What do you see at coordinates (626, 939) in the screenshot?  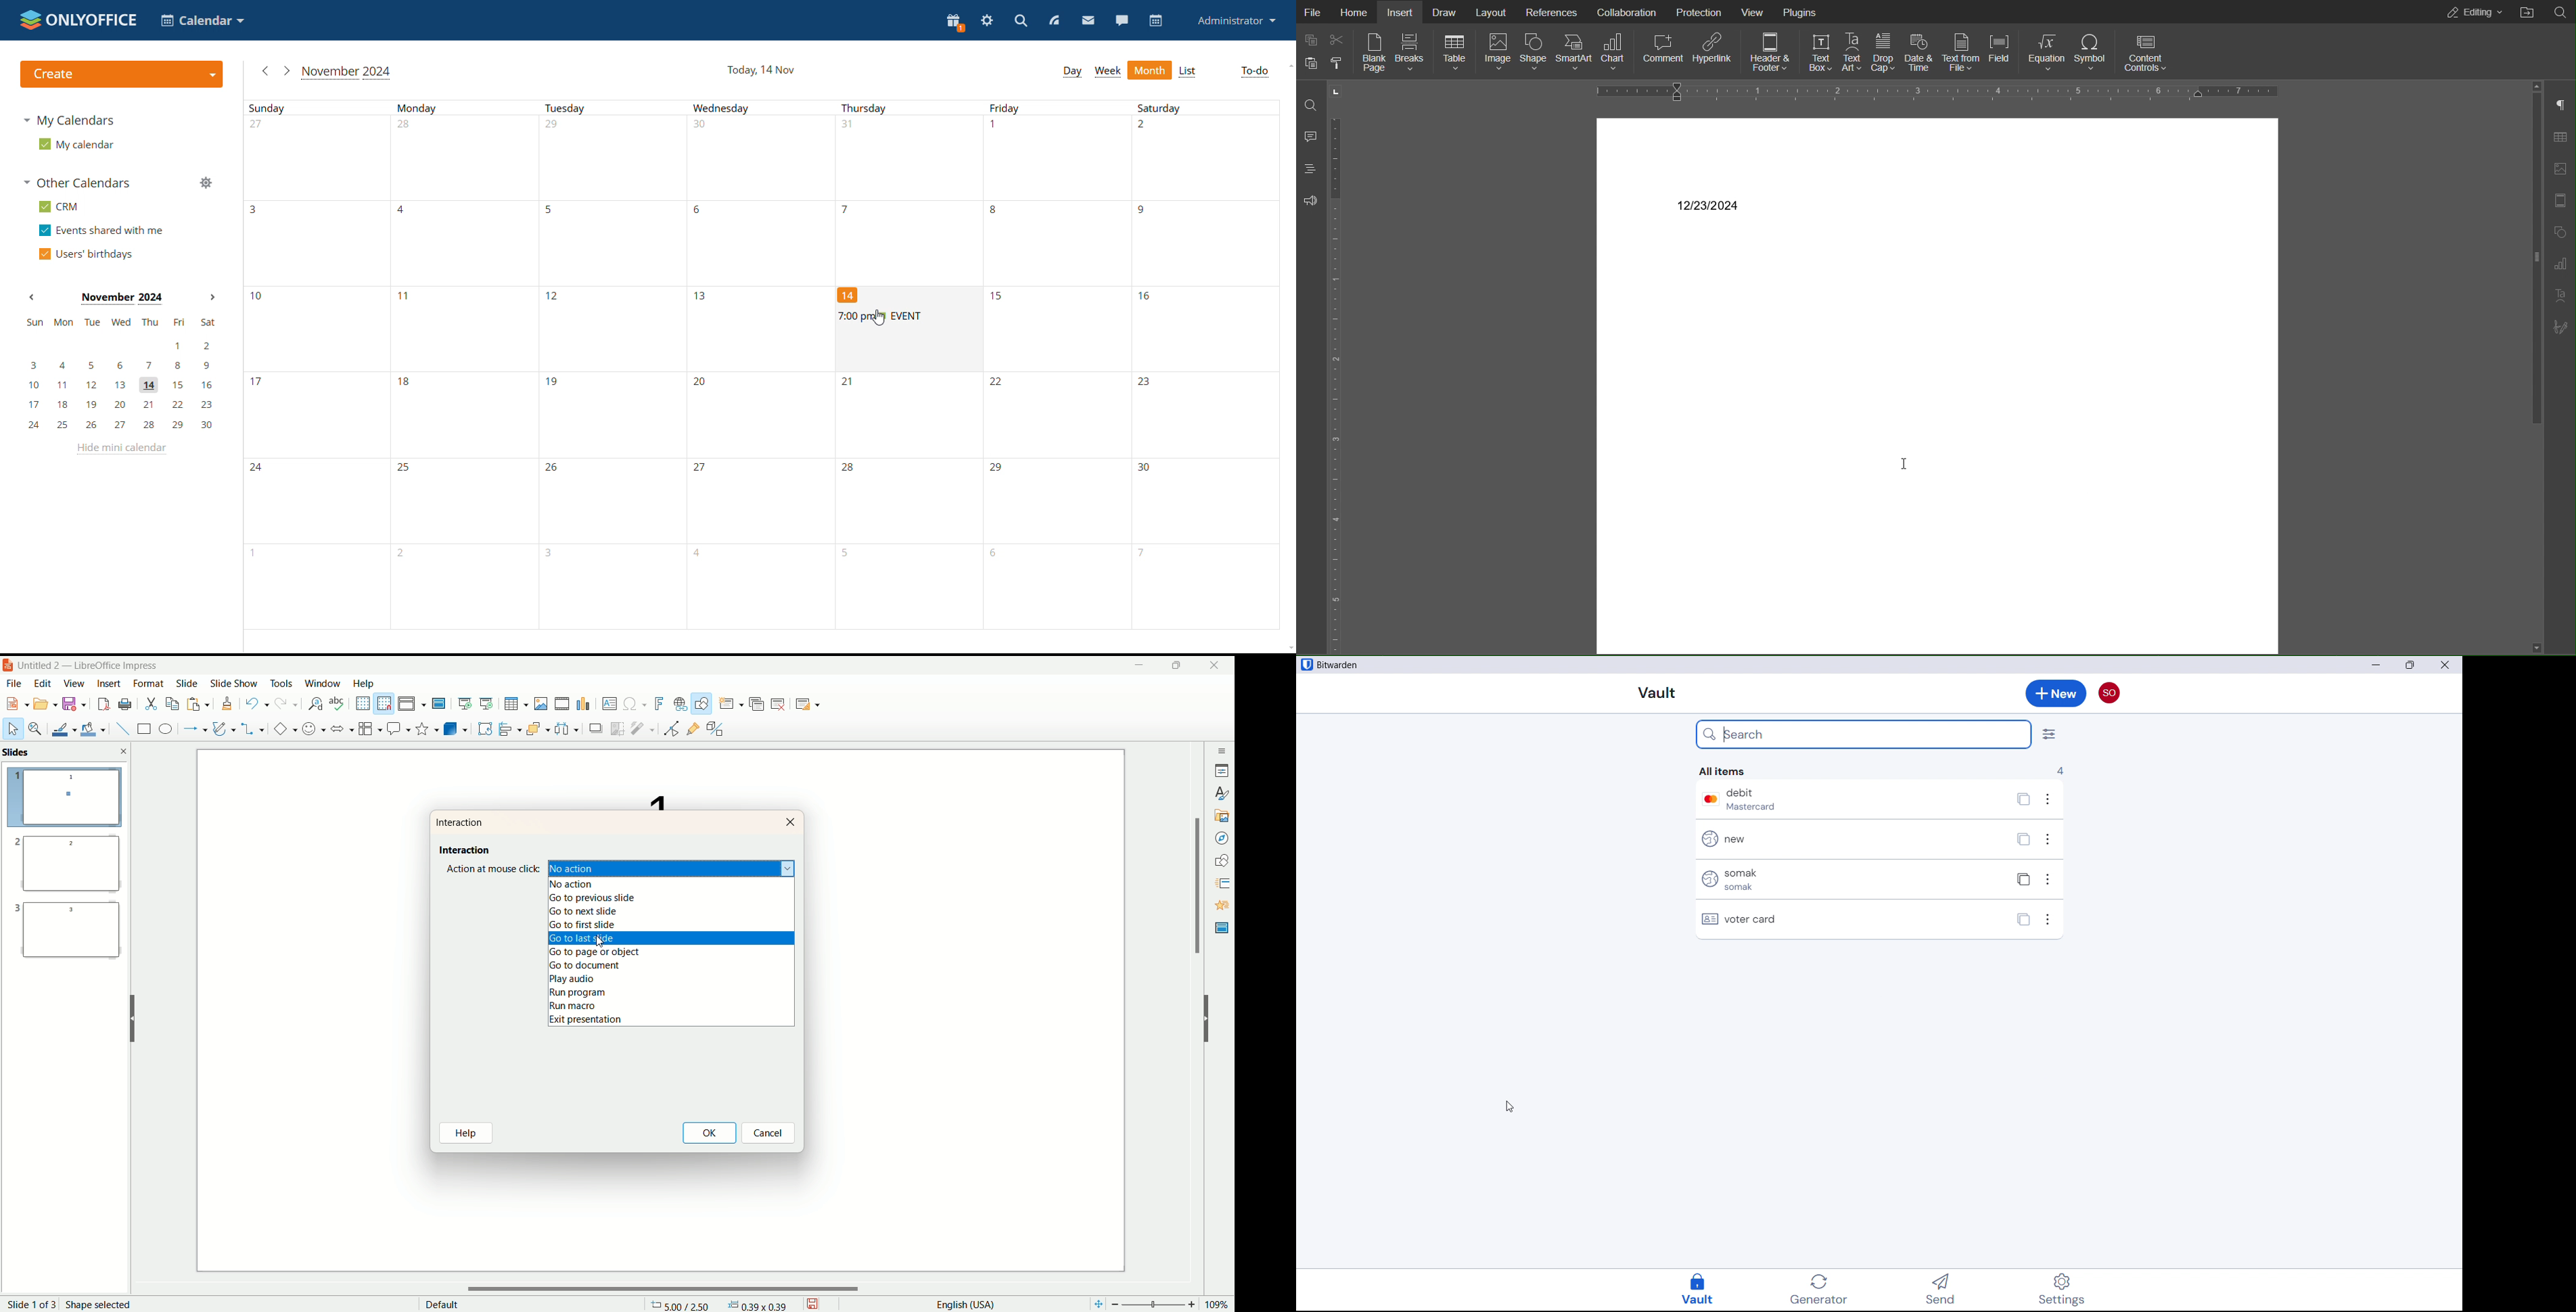 I see `go to last slide` at bounding box center [626, 939].